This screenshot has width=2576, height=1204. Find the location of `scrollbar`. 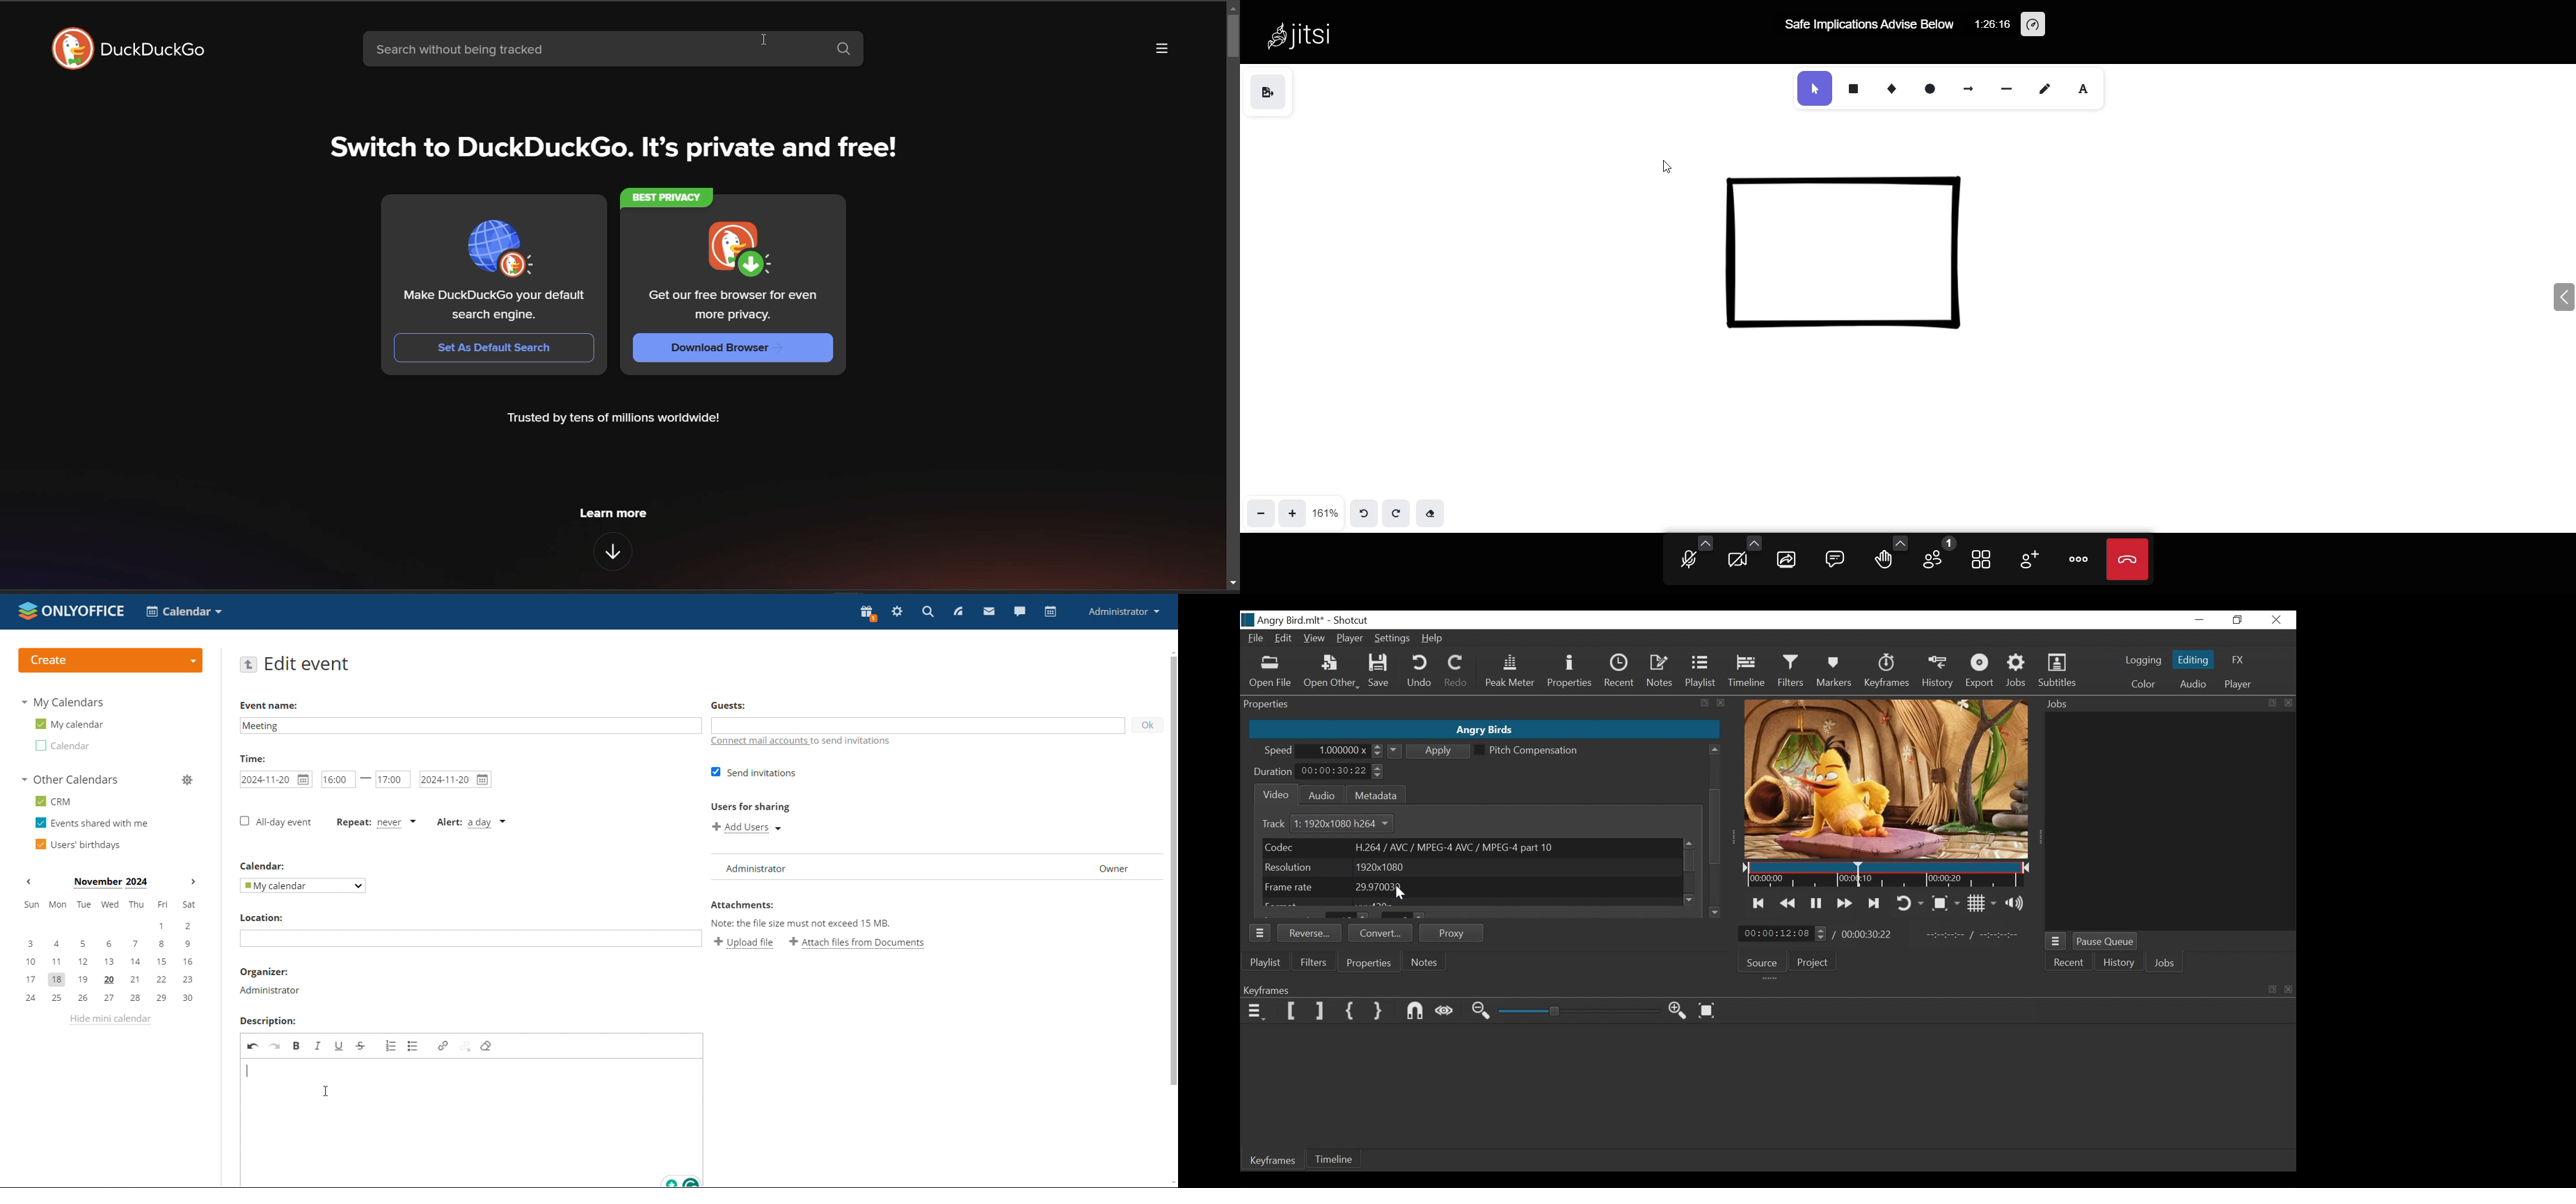

scrollbar is located at coordinates (1173, 871).